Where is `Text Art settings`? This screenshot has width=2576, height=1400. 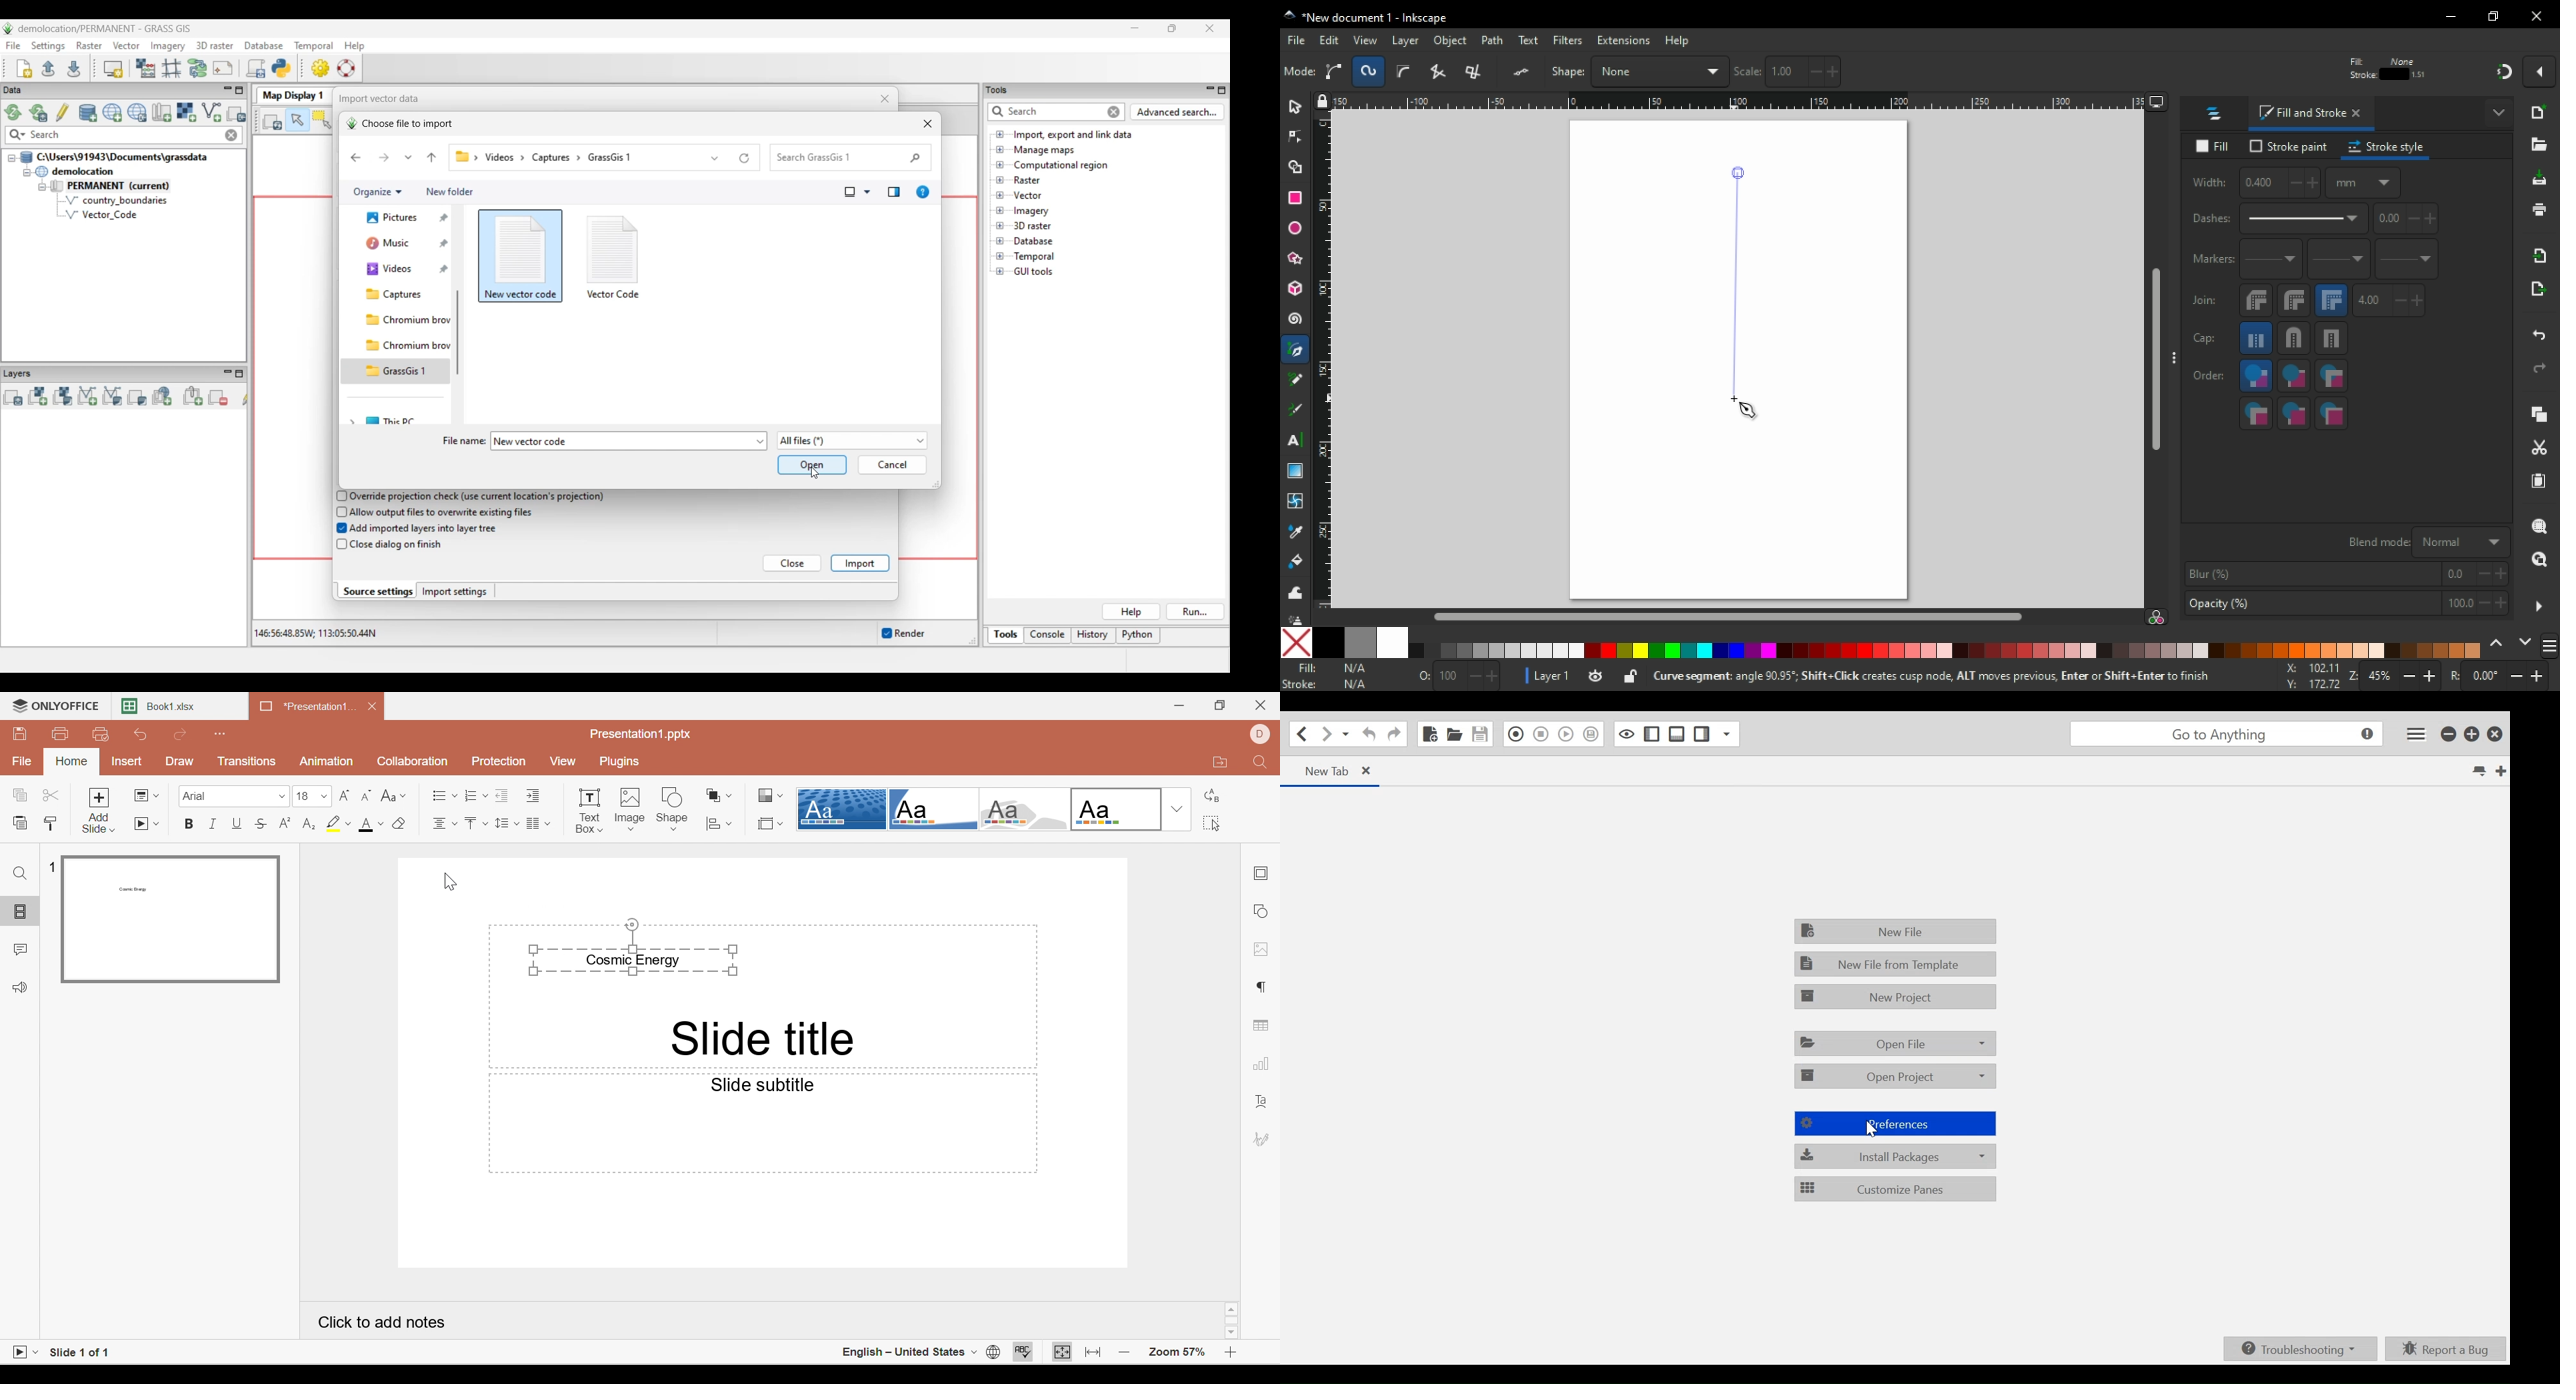
Text Art settings is located at coordinates (1265, 1103).